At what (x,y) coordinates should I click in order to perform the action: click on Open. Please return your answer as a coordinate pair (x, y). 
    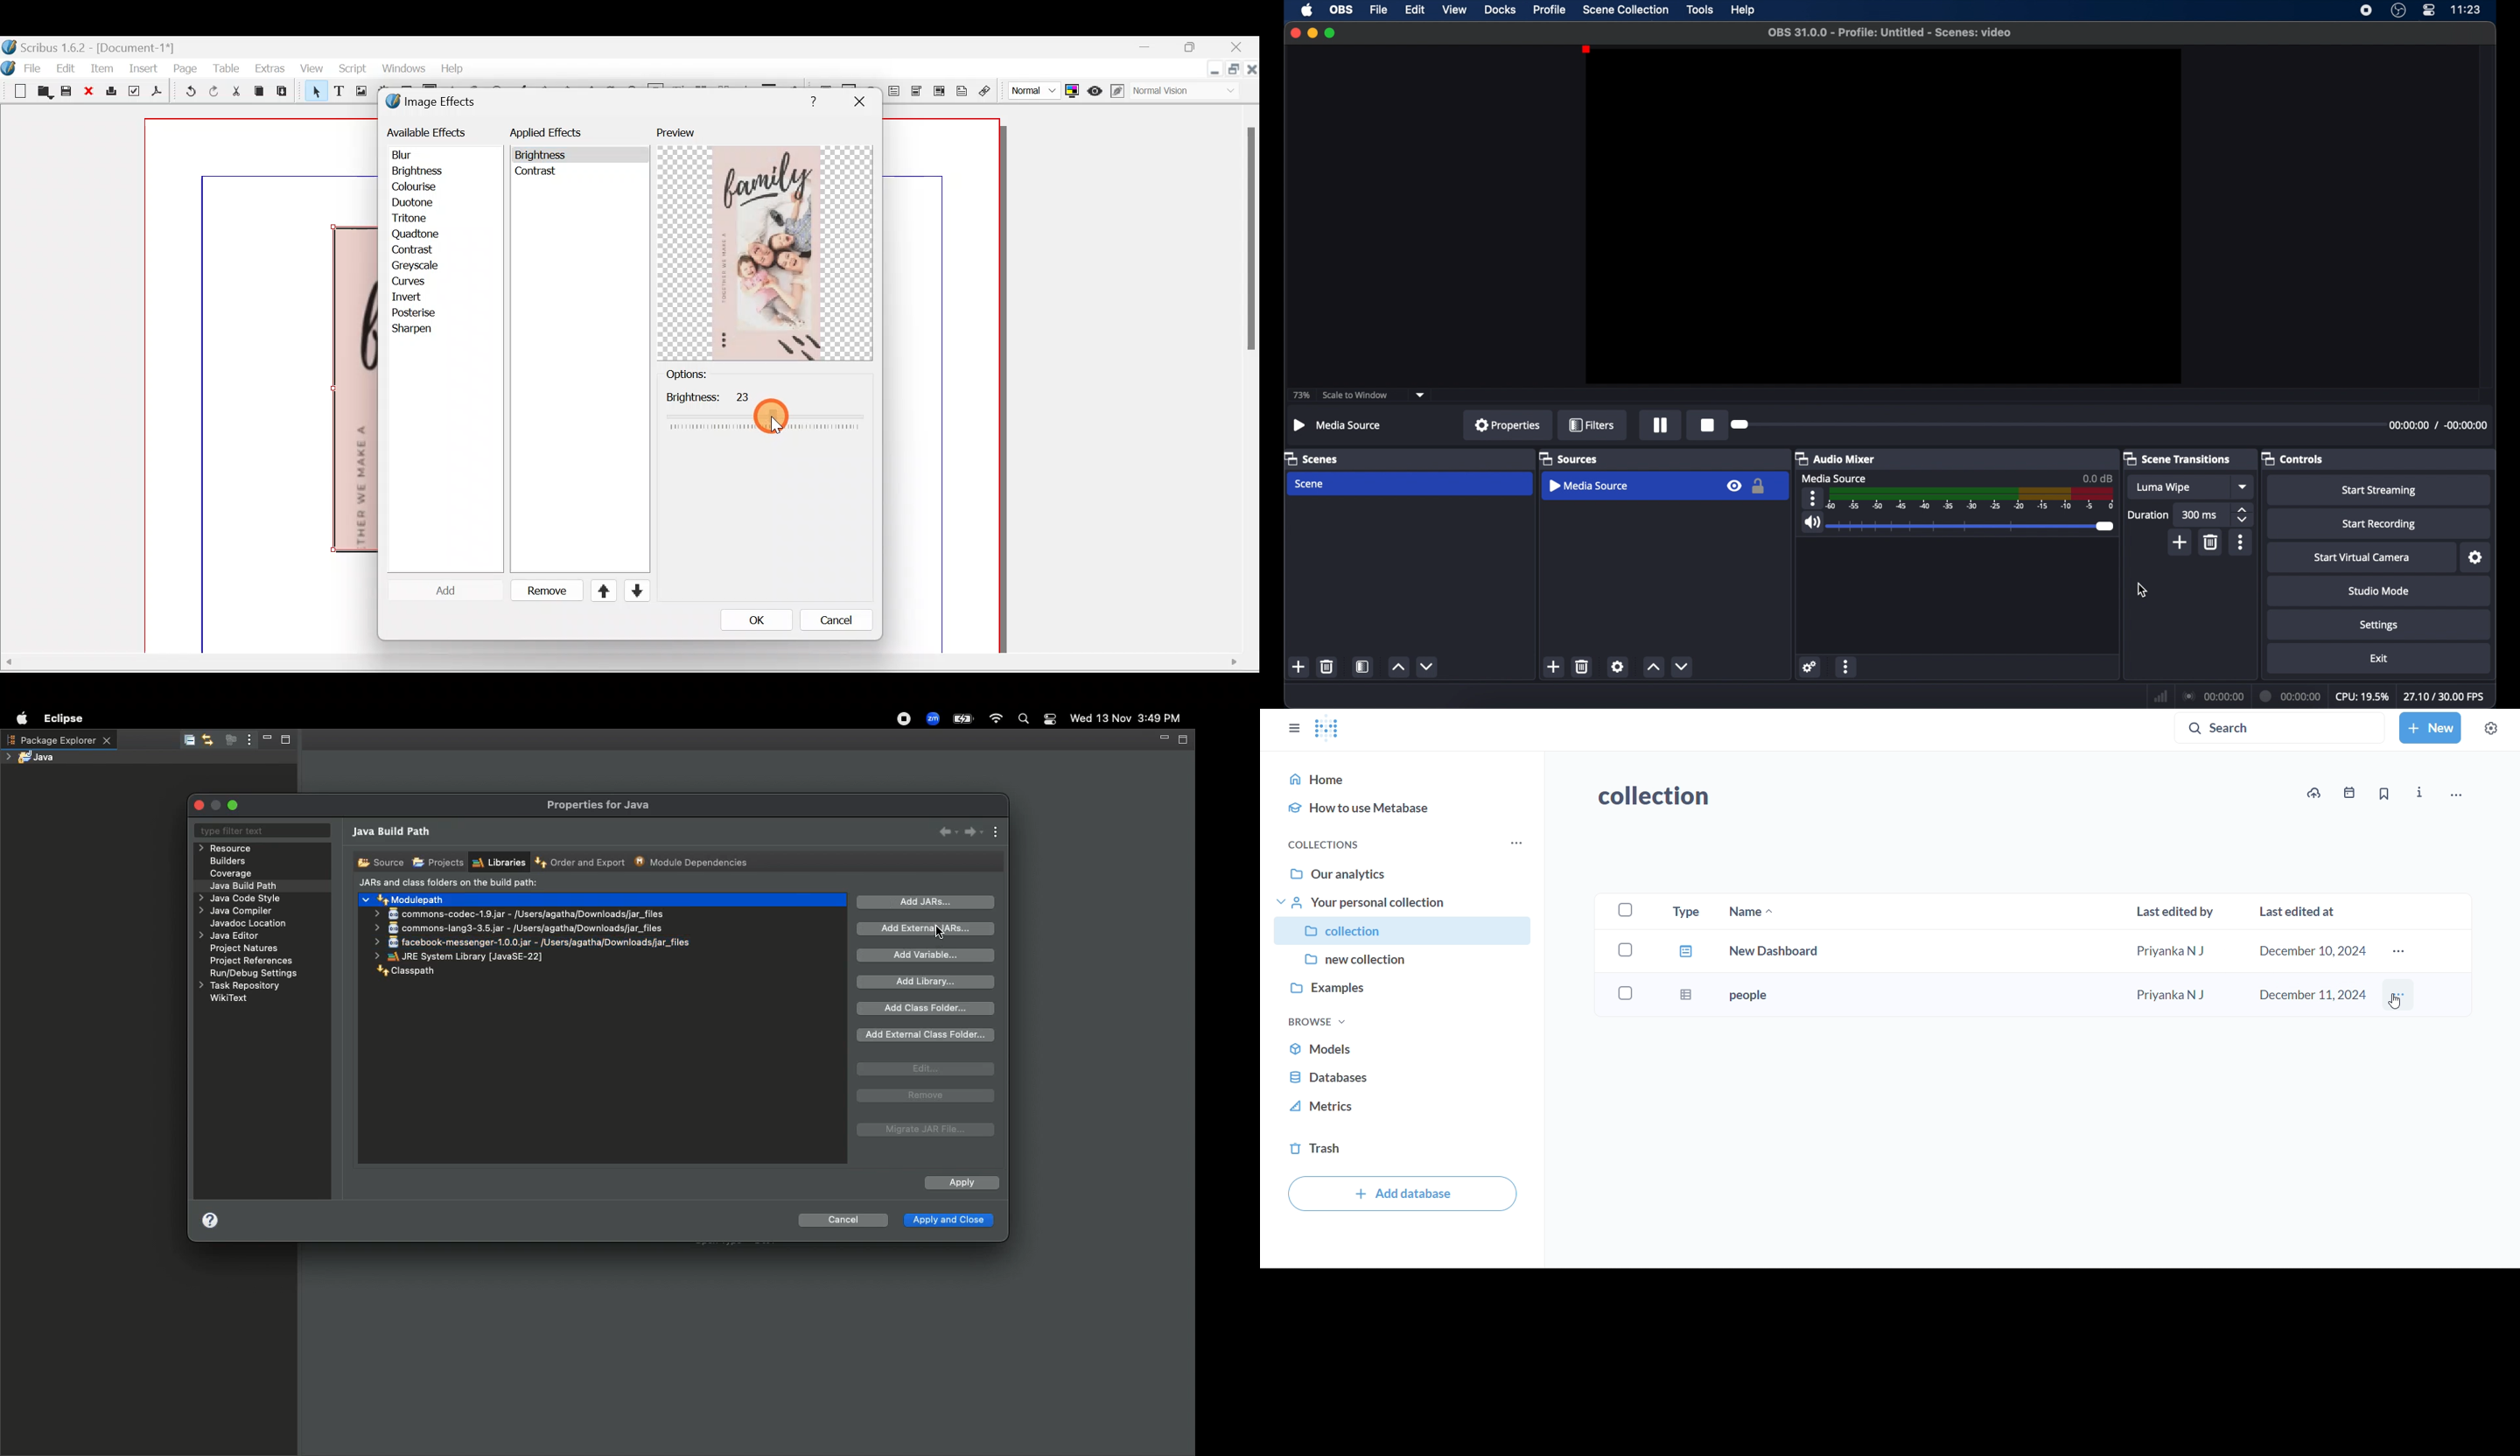
    Looking at the image, I should click on (45, 93).